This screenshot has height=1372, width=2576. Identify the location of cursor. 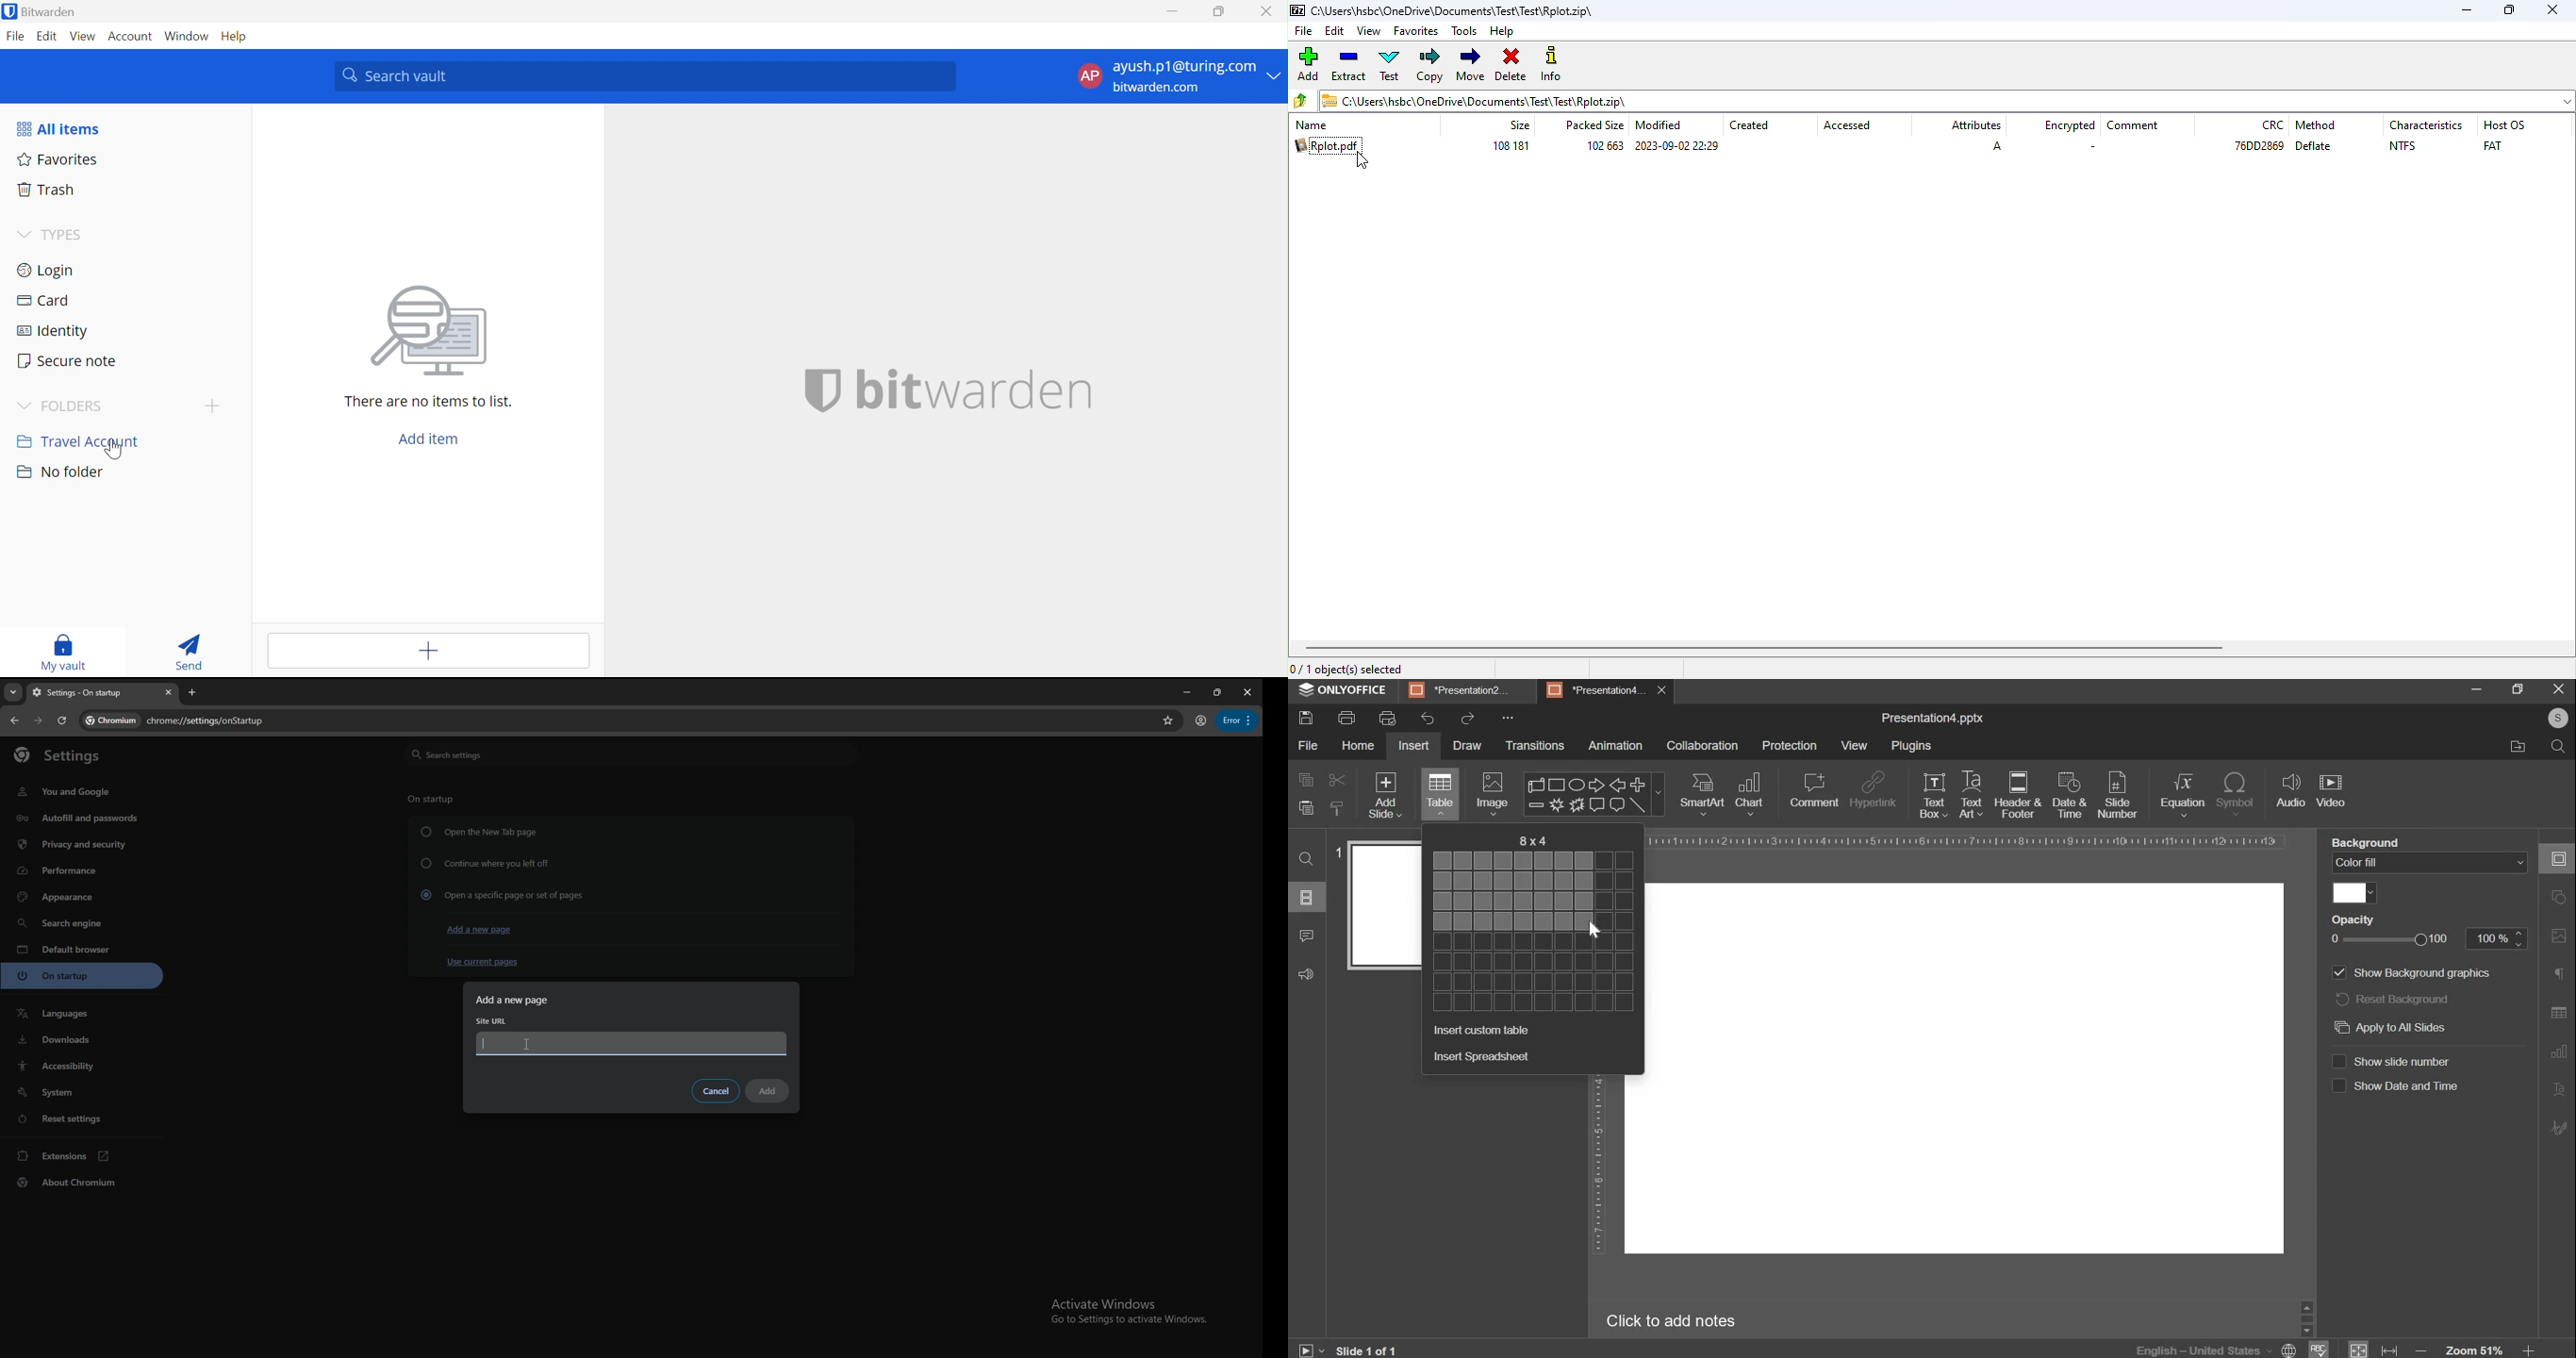
(119, 450).